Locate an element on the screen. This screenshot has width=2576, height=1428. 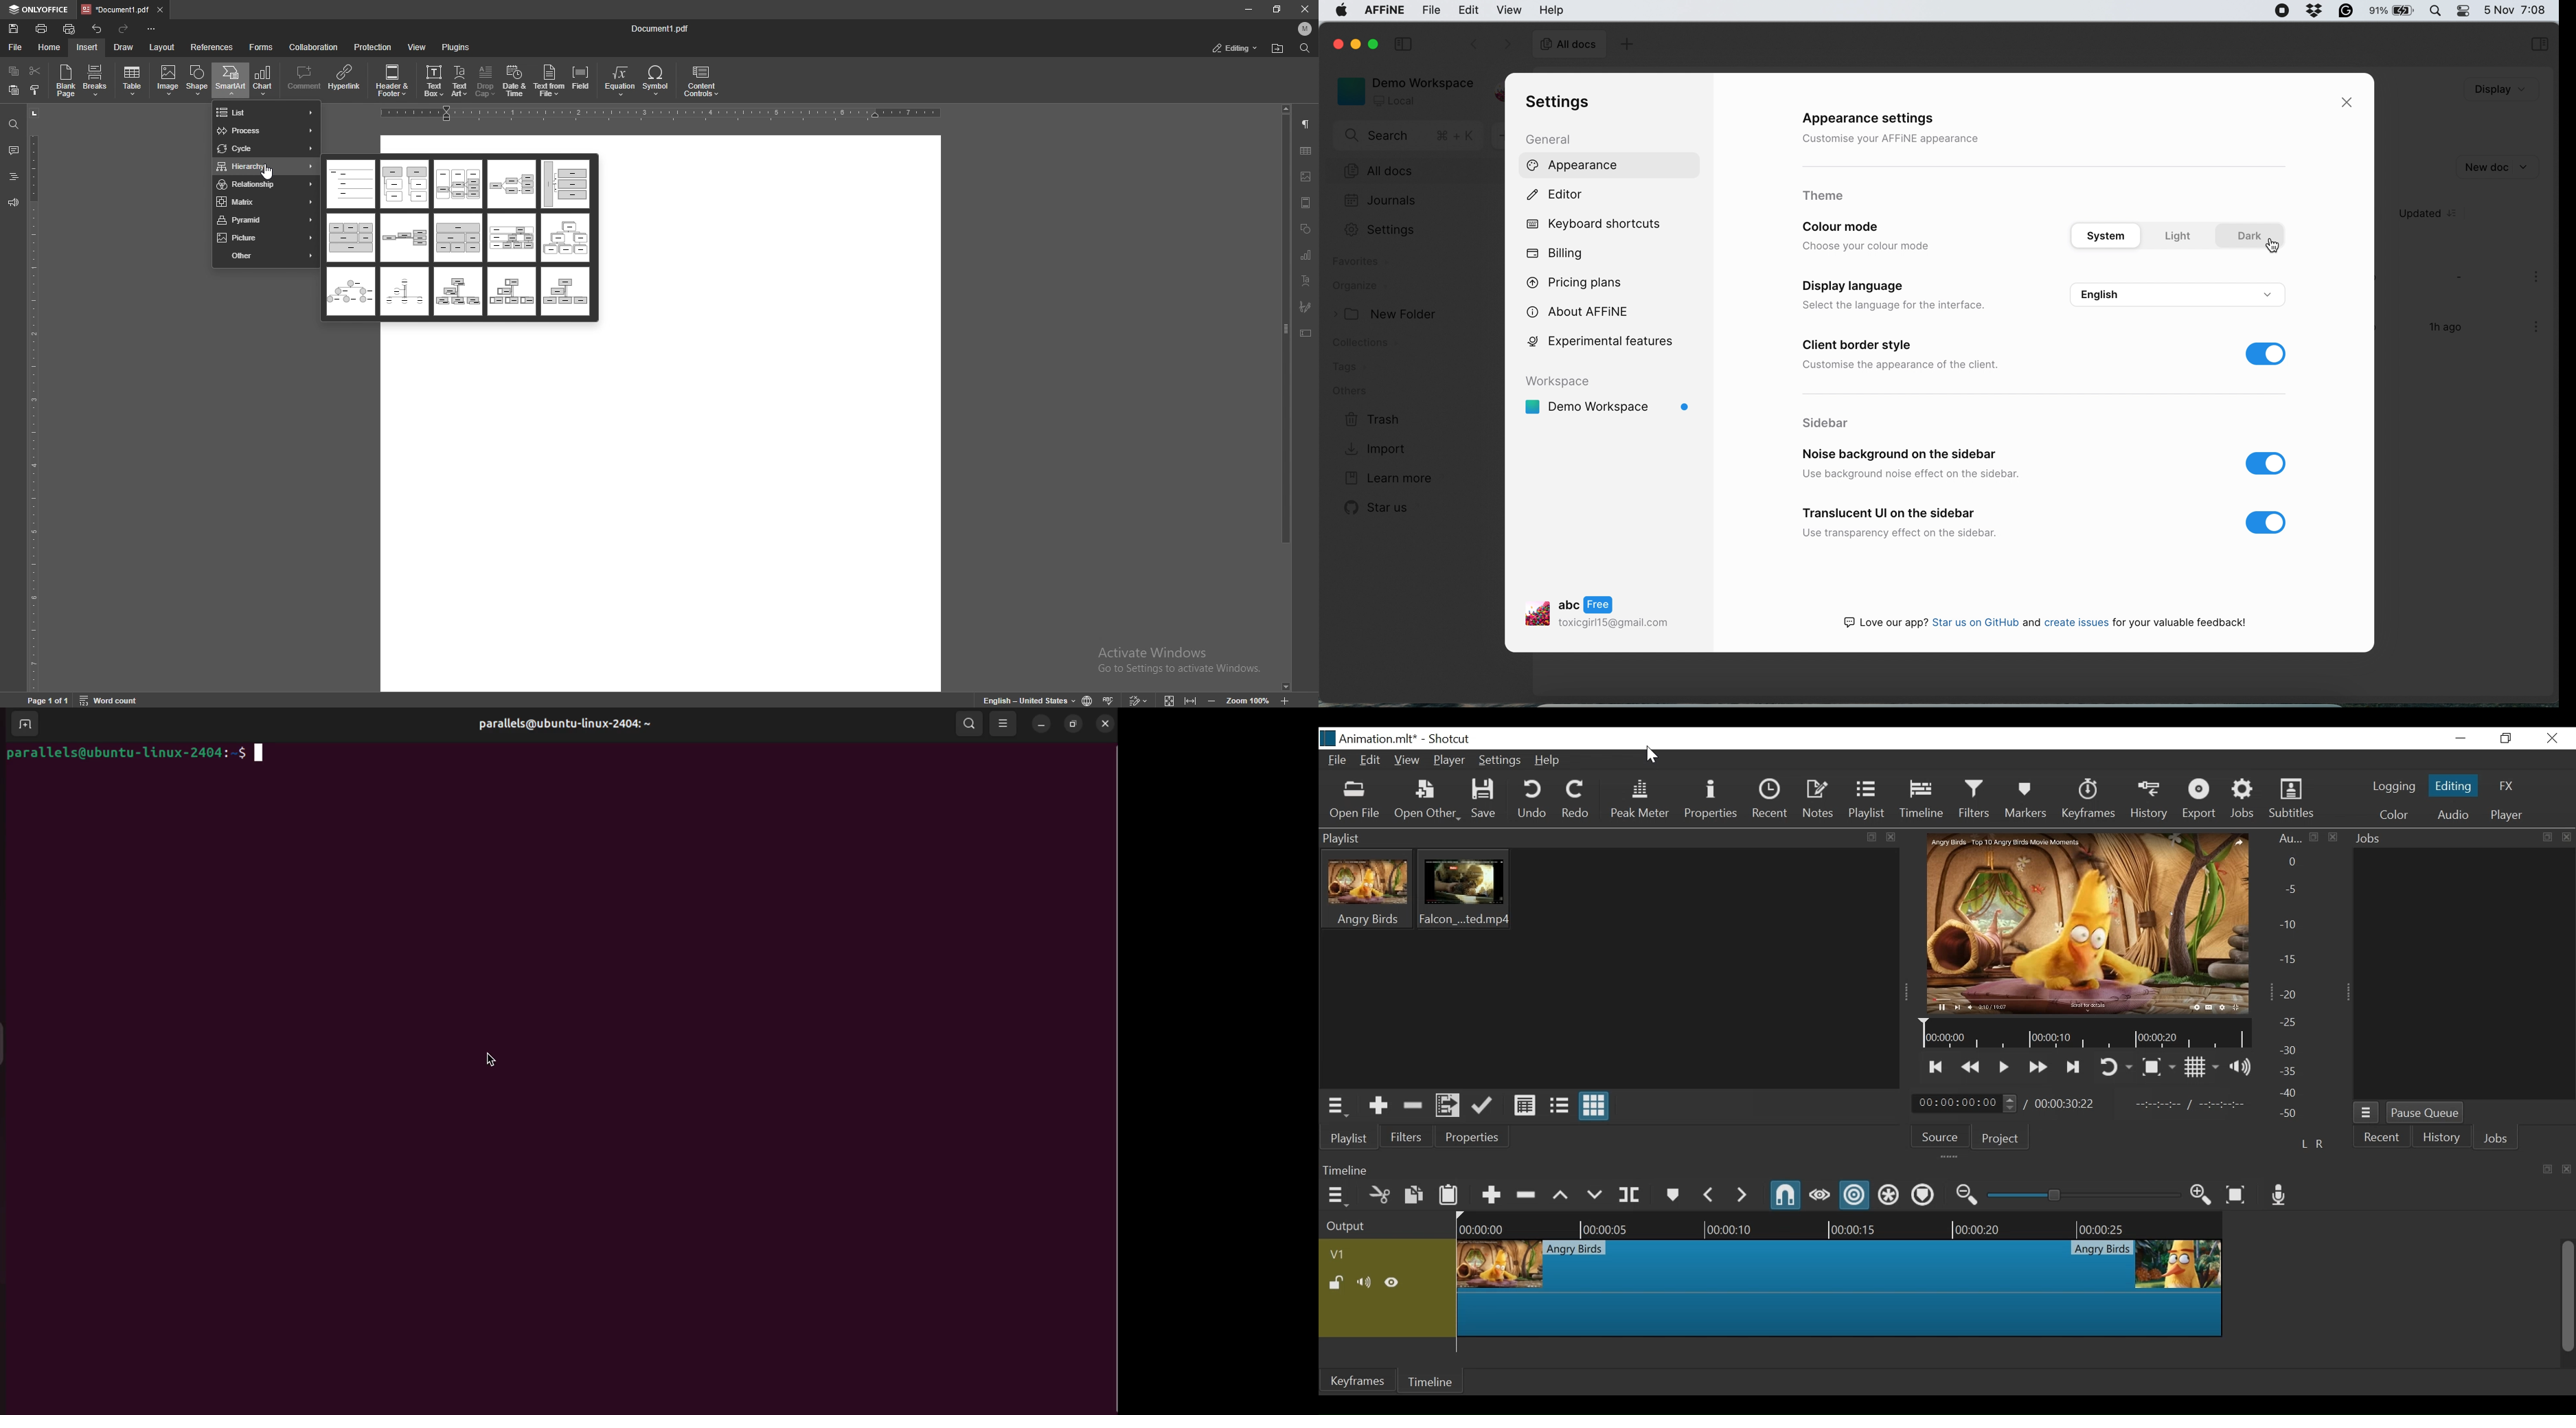
Notes is located at coordinates (1819, 799).